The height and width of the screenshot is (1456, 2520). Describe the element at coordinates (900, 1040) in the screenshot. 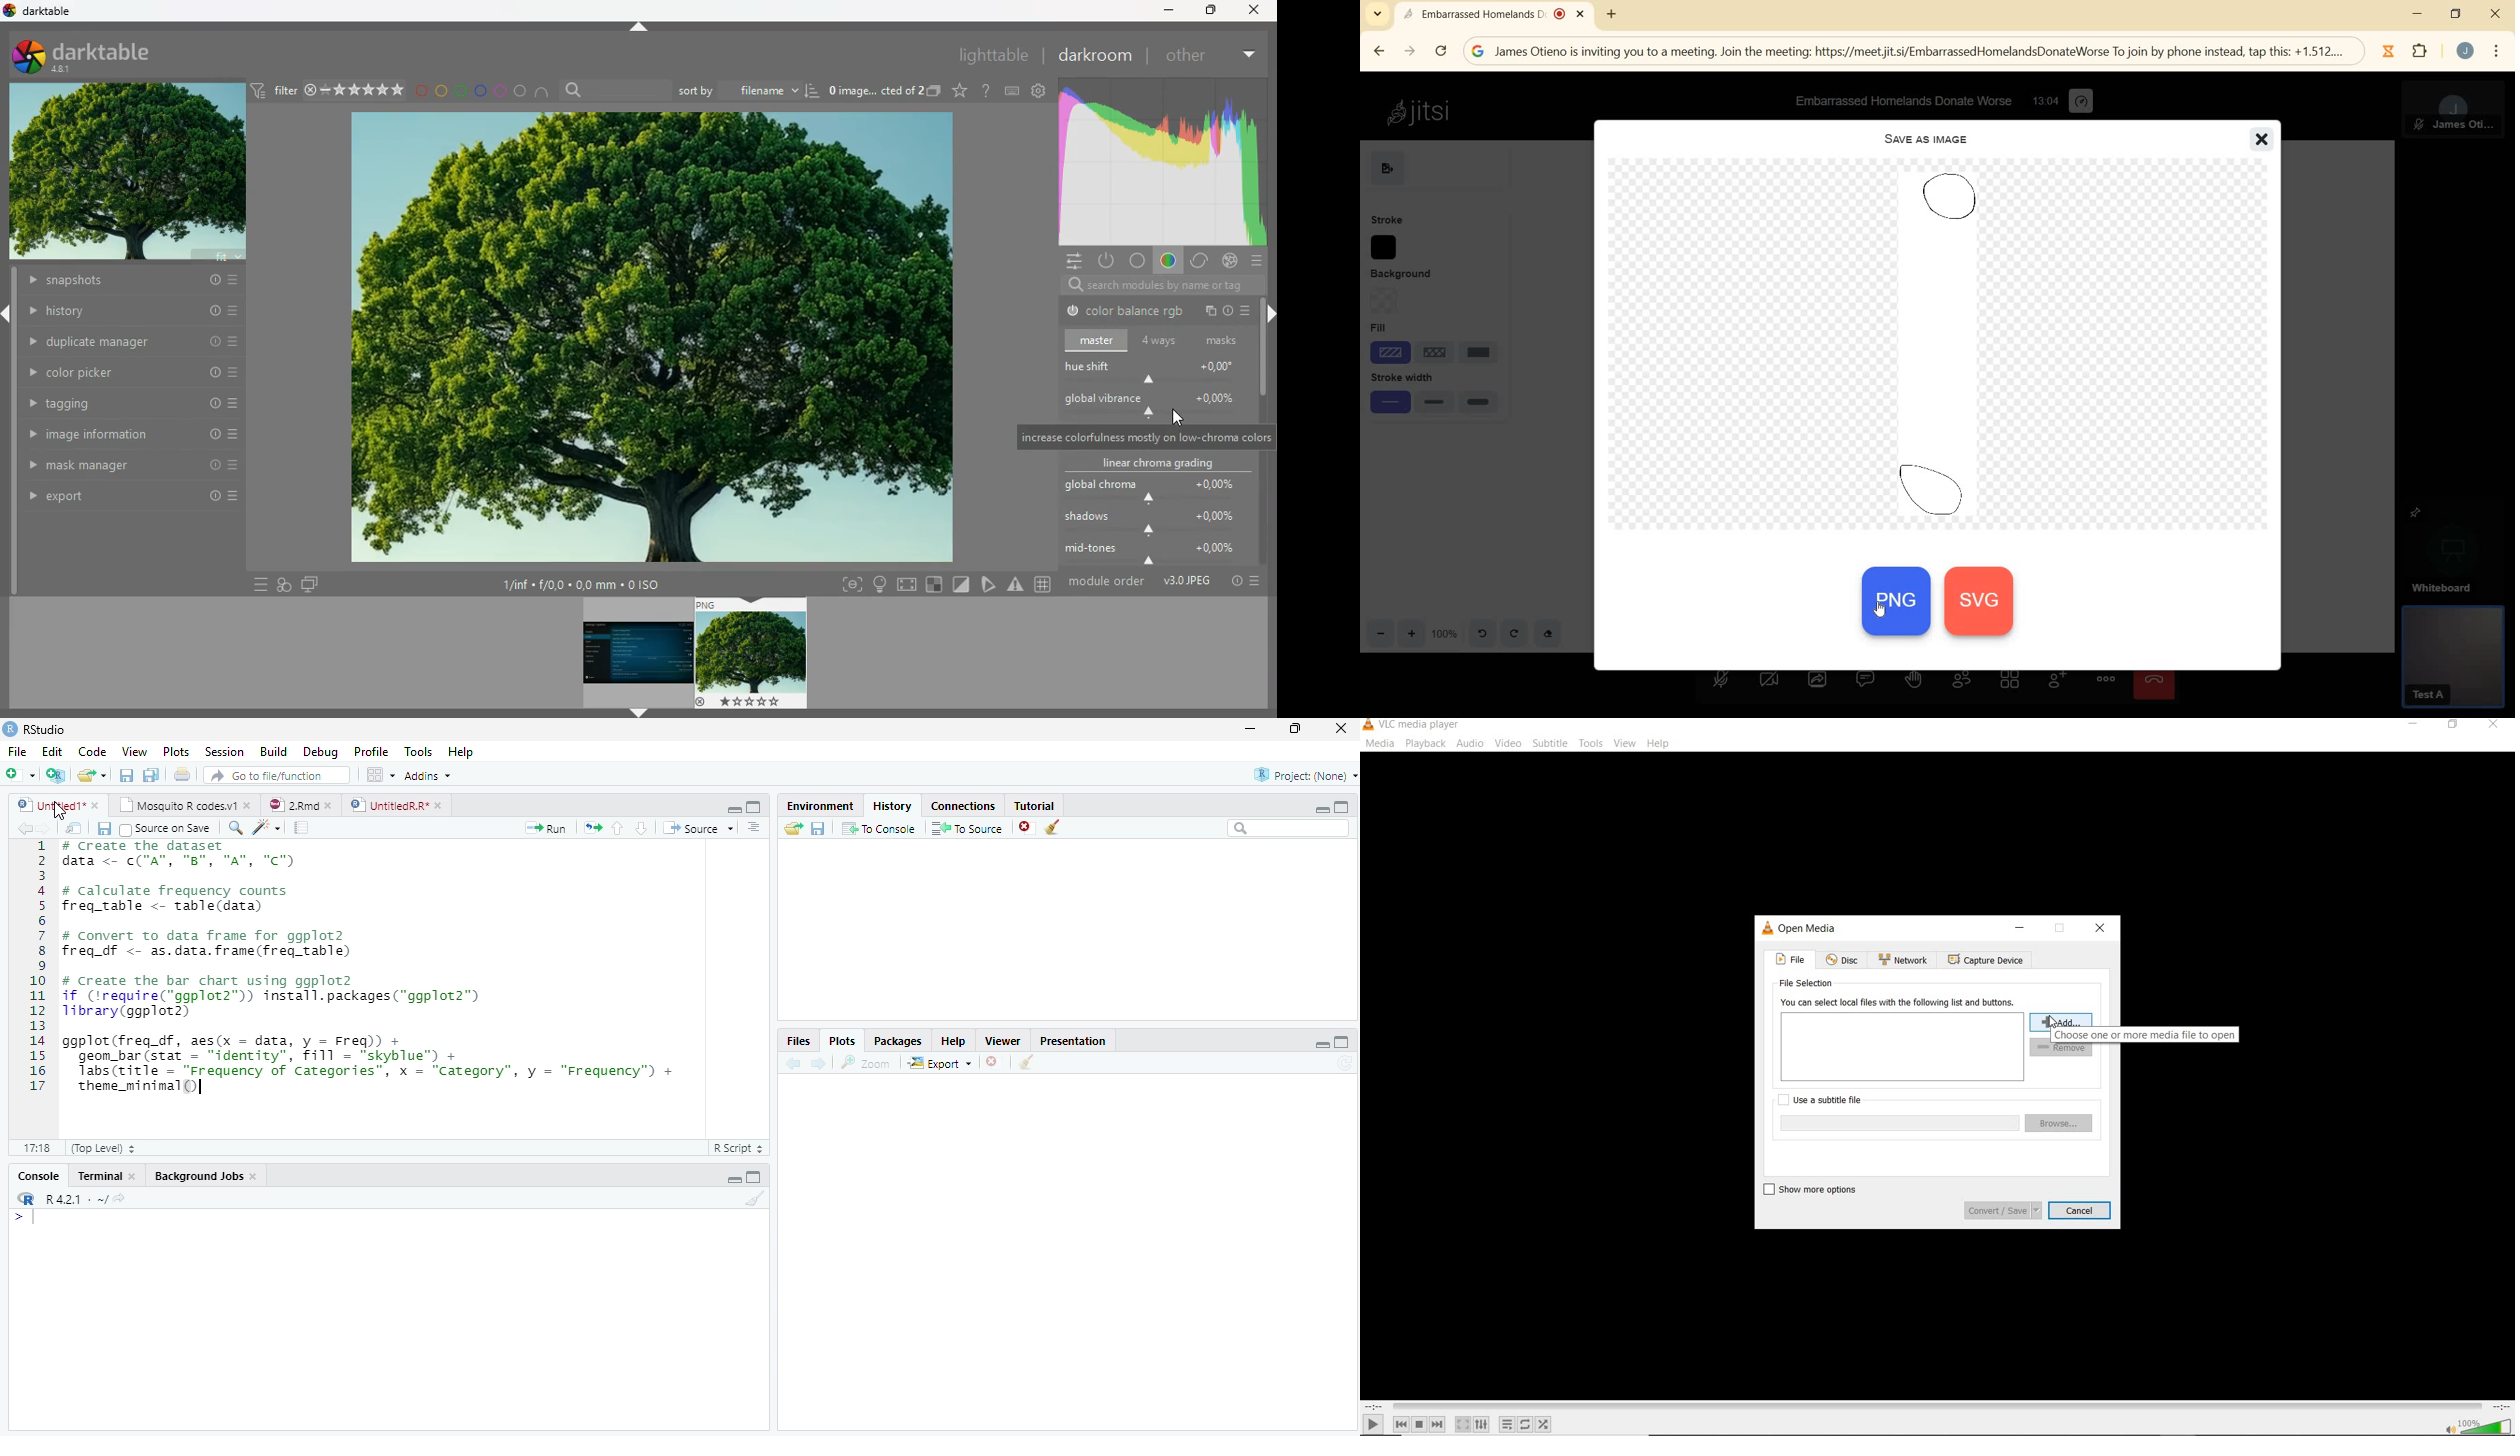

I see `Packages` at that location.